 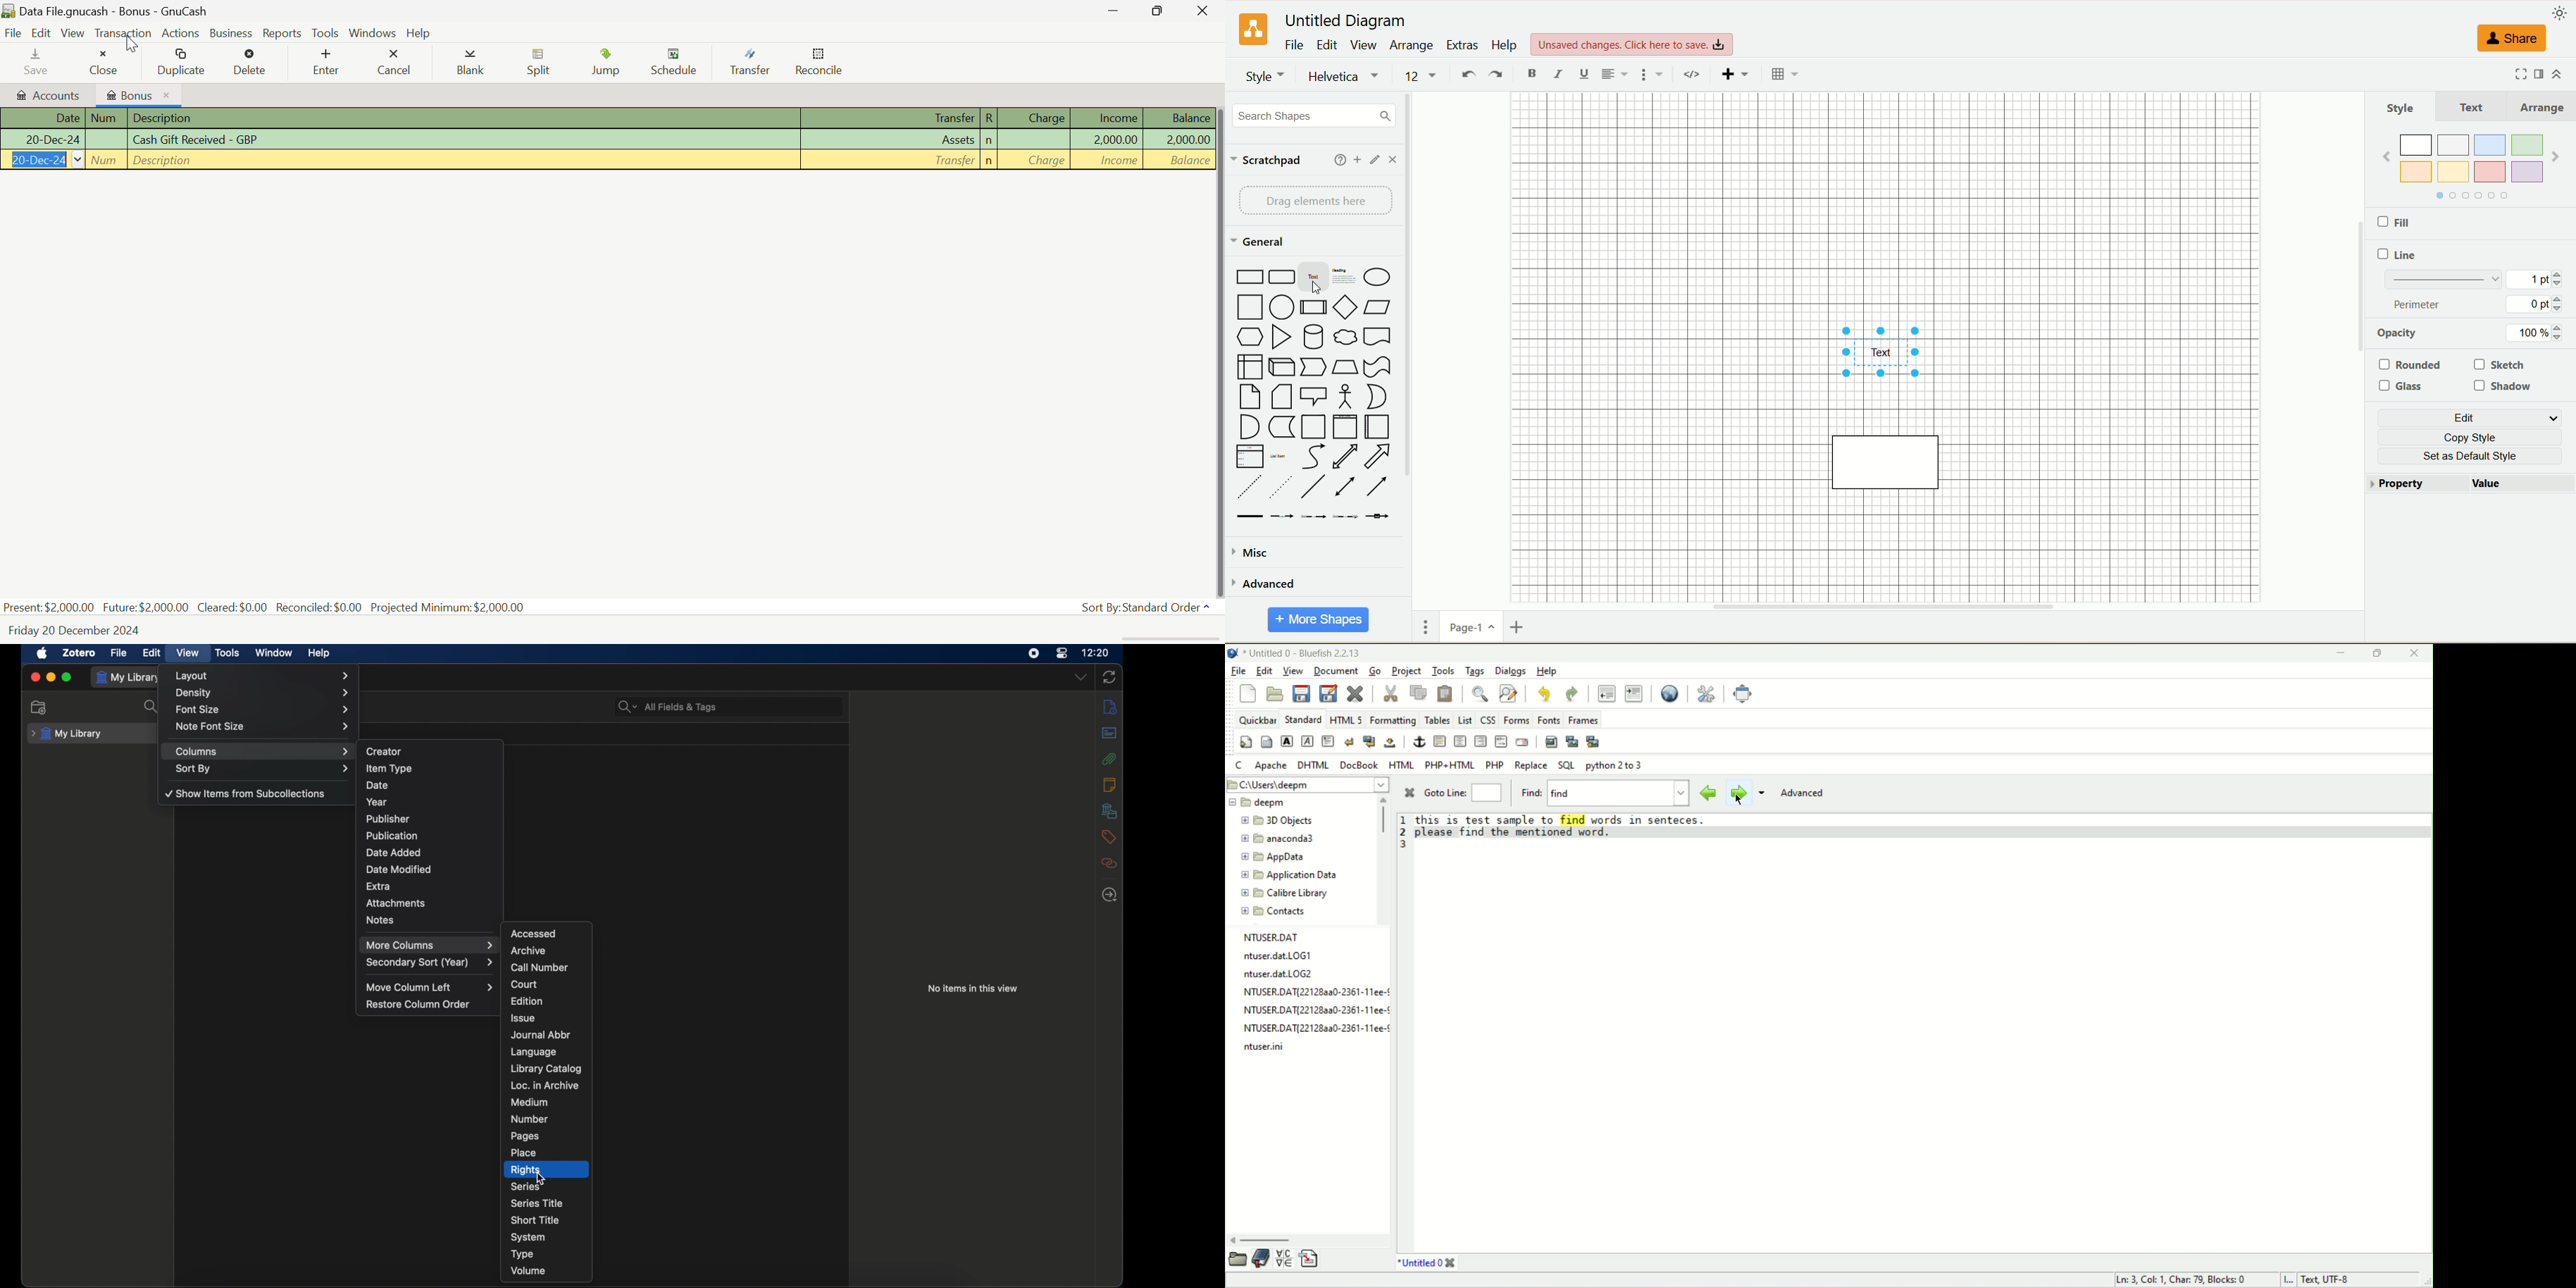 I want to click on find, so click(x=1530, y=791).